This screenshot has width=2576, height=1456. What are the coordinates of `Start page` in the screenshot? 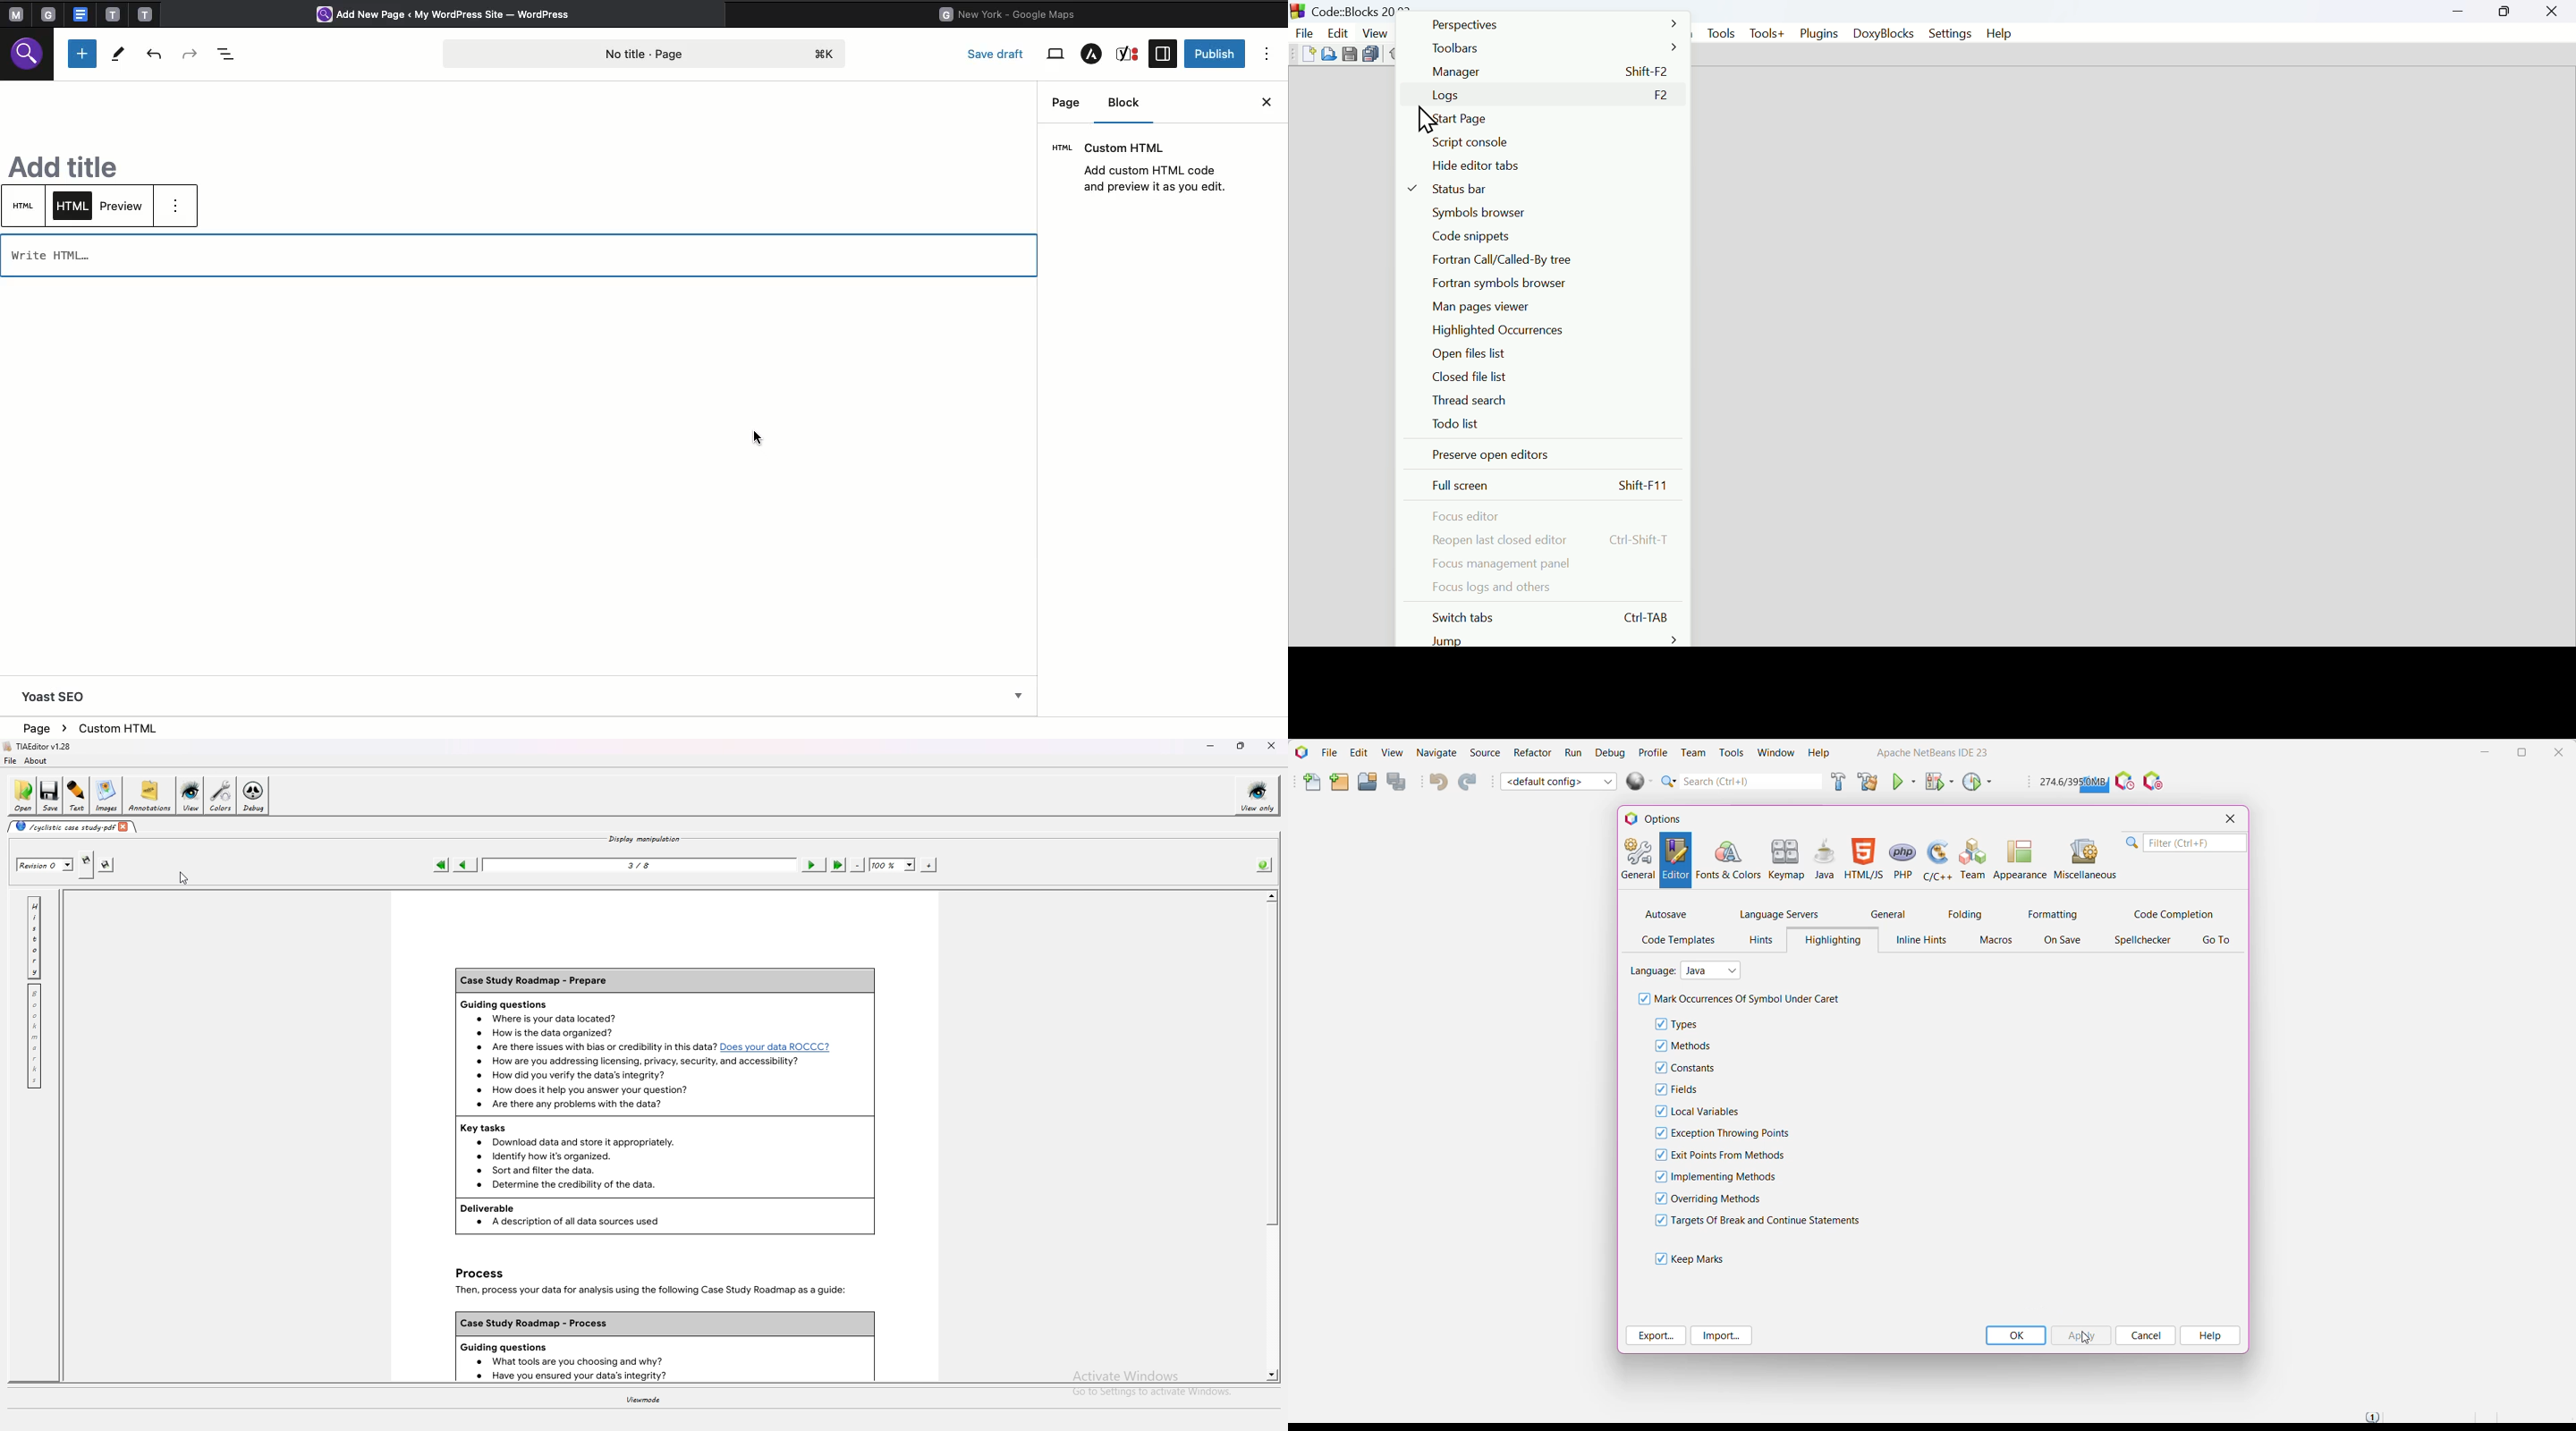 It's located at (1552, 120).